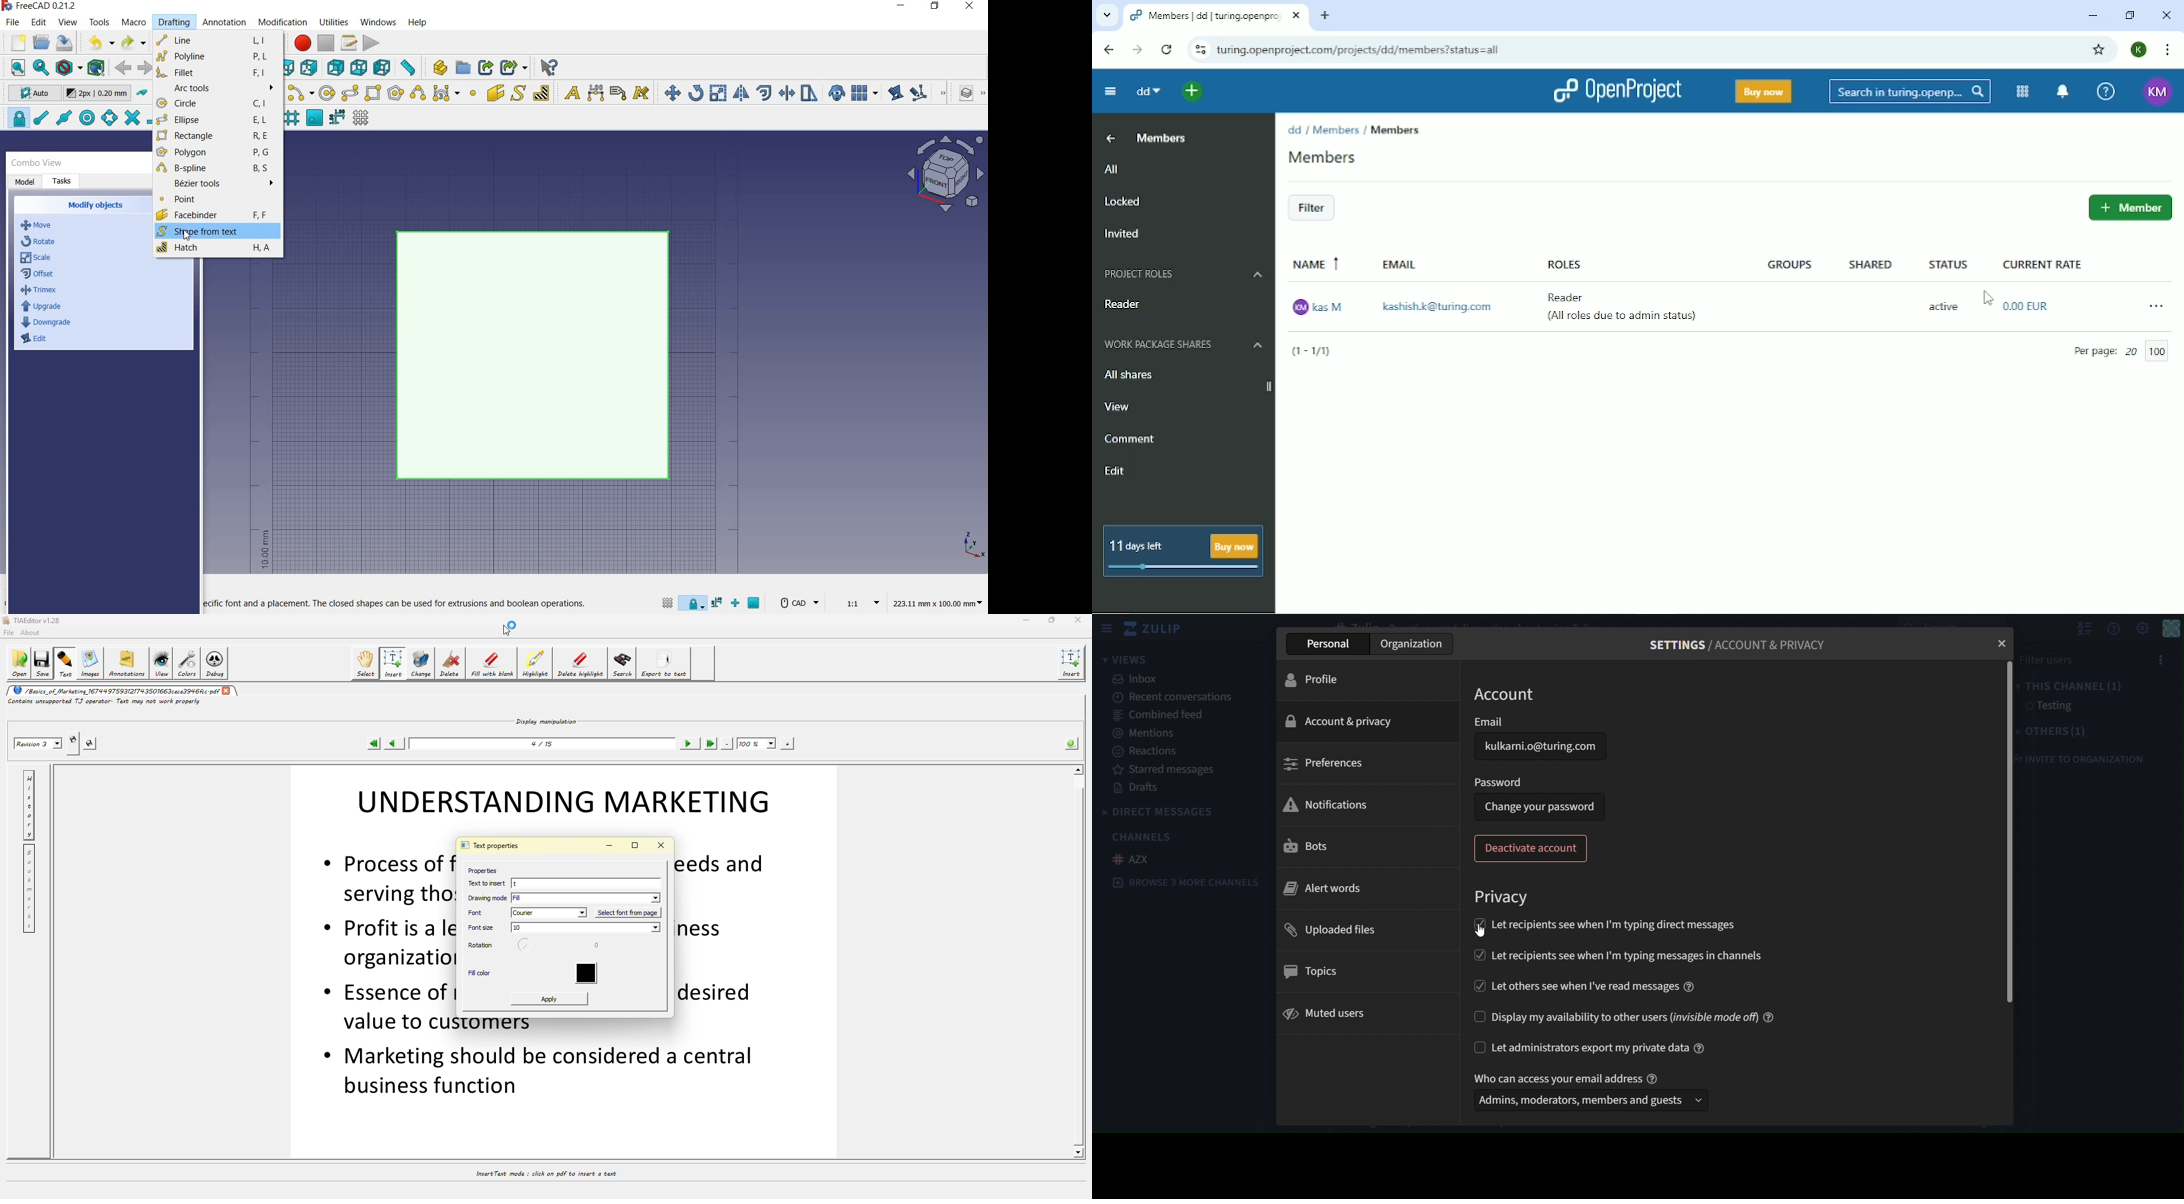 The image size is (2184, 1204). What do you see at coordinates (313, 118) in the screenshot?
I see `snap working plane` at bounding box center [313, 118].